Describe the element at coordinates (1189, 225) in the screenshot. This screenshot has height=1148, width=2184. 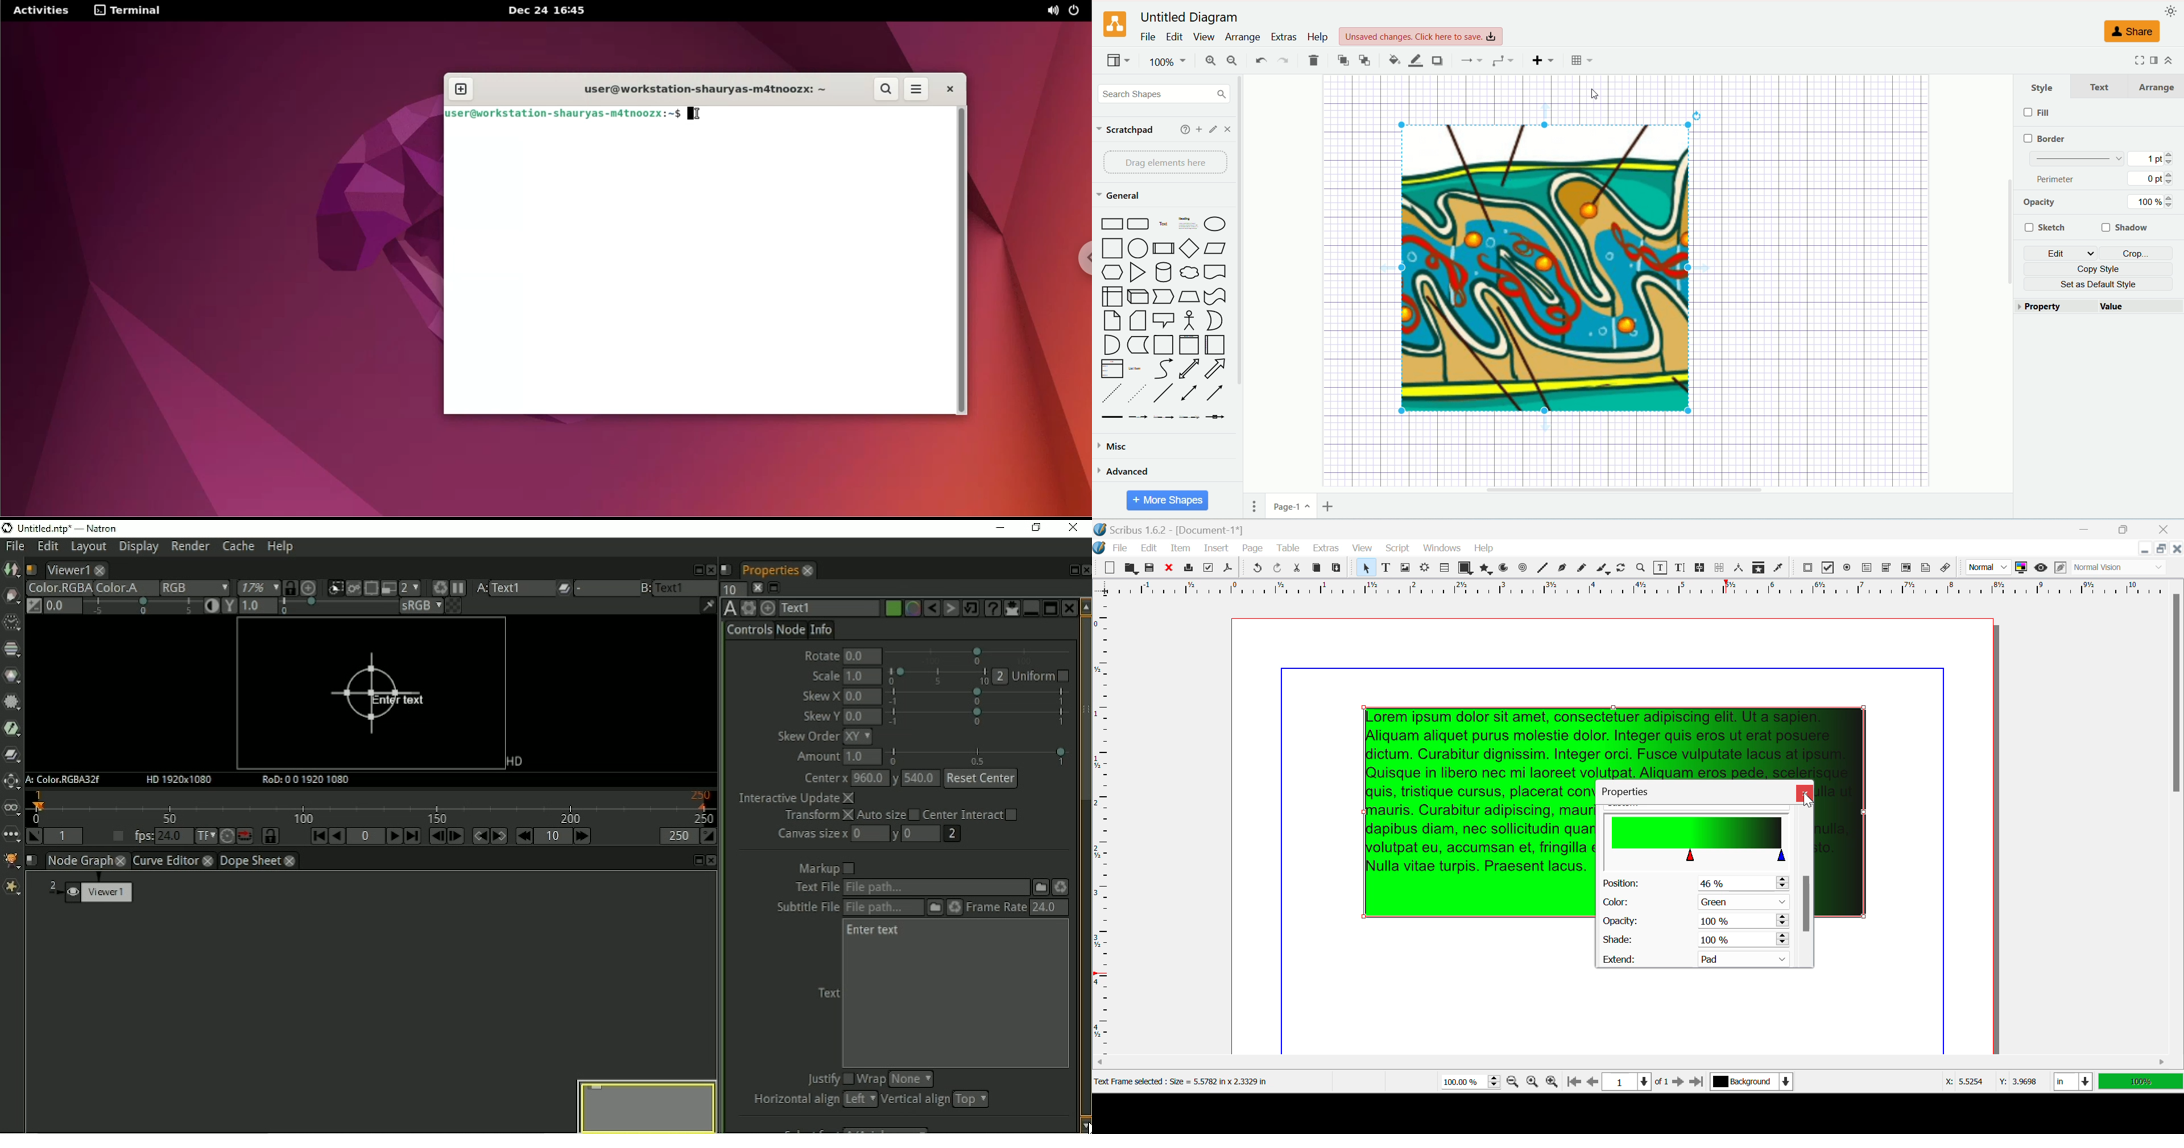
I see `Heading with Text` at that location.